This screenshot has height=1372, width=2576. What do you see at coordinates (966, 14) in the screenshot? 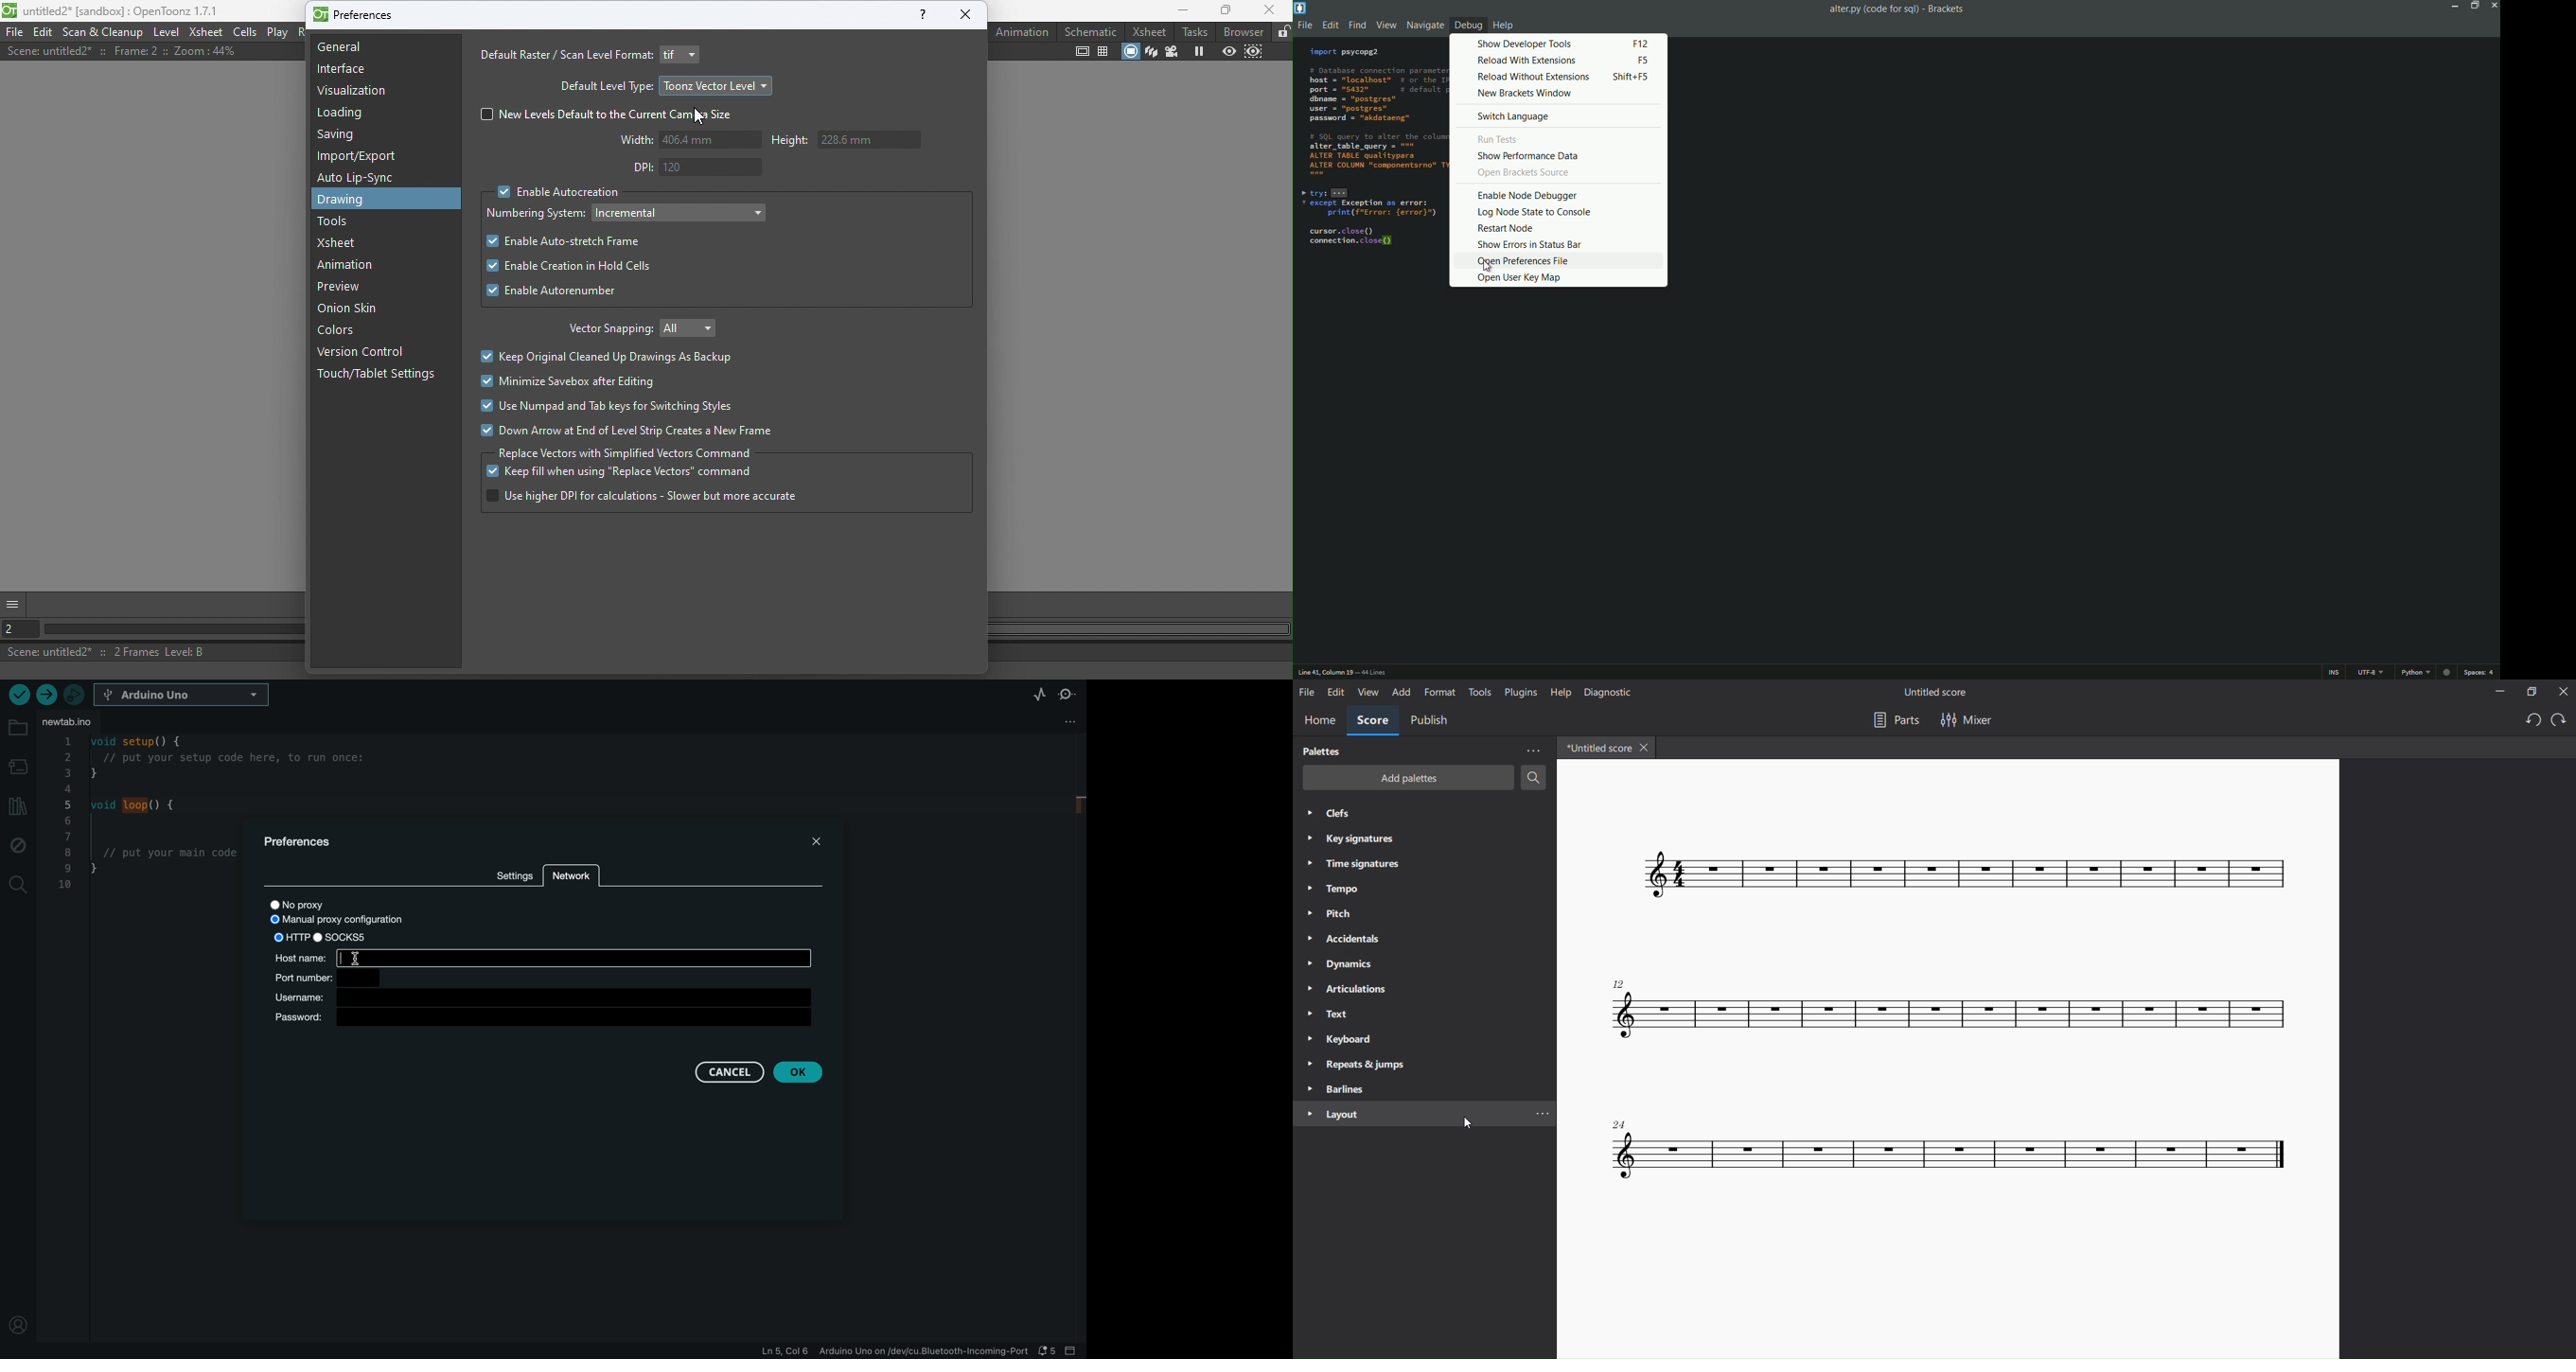
I see `close` at bounding box center [966, 14].